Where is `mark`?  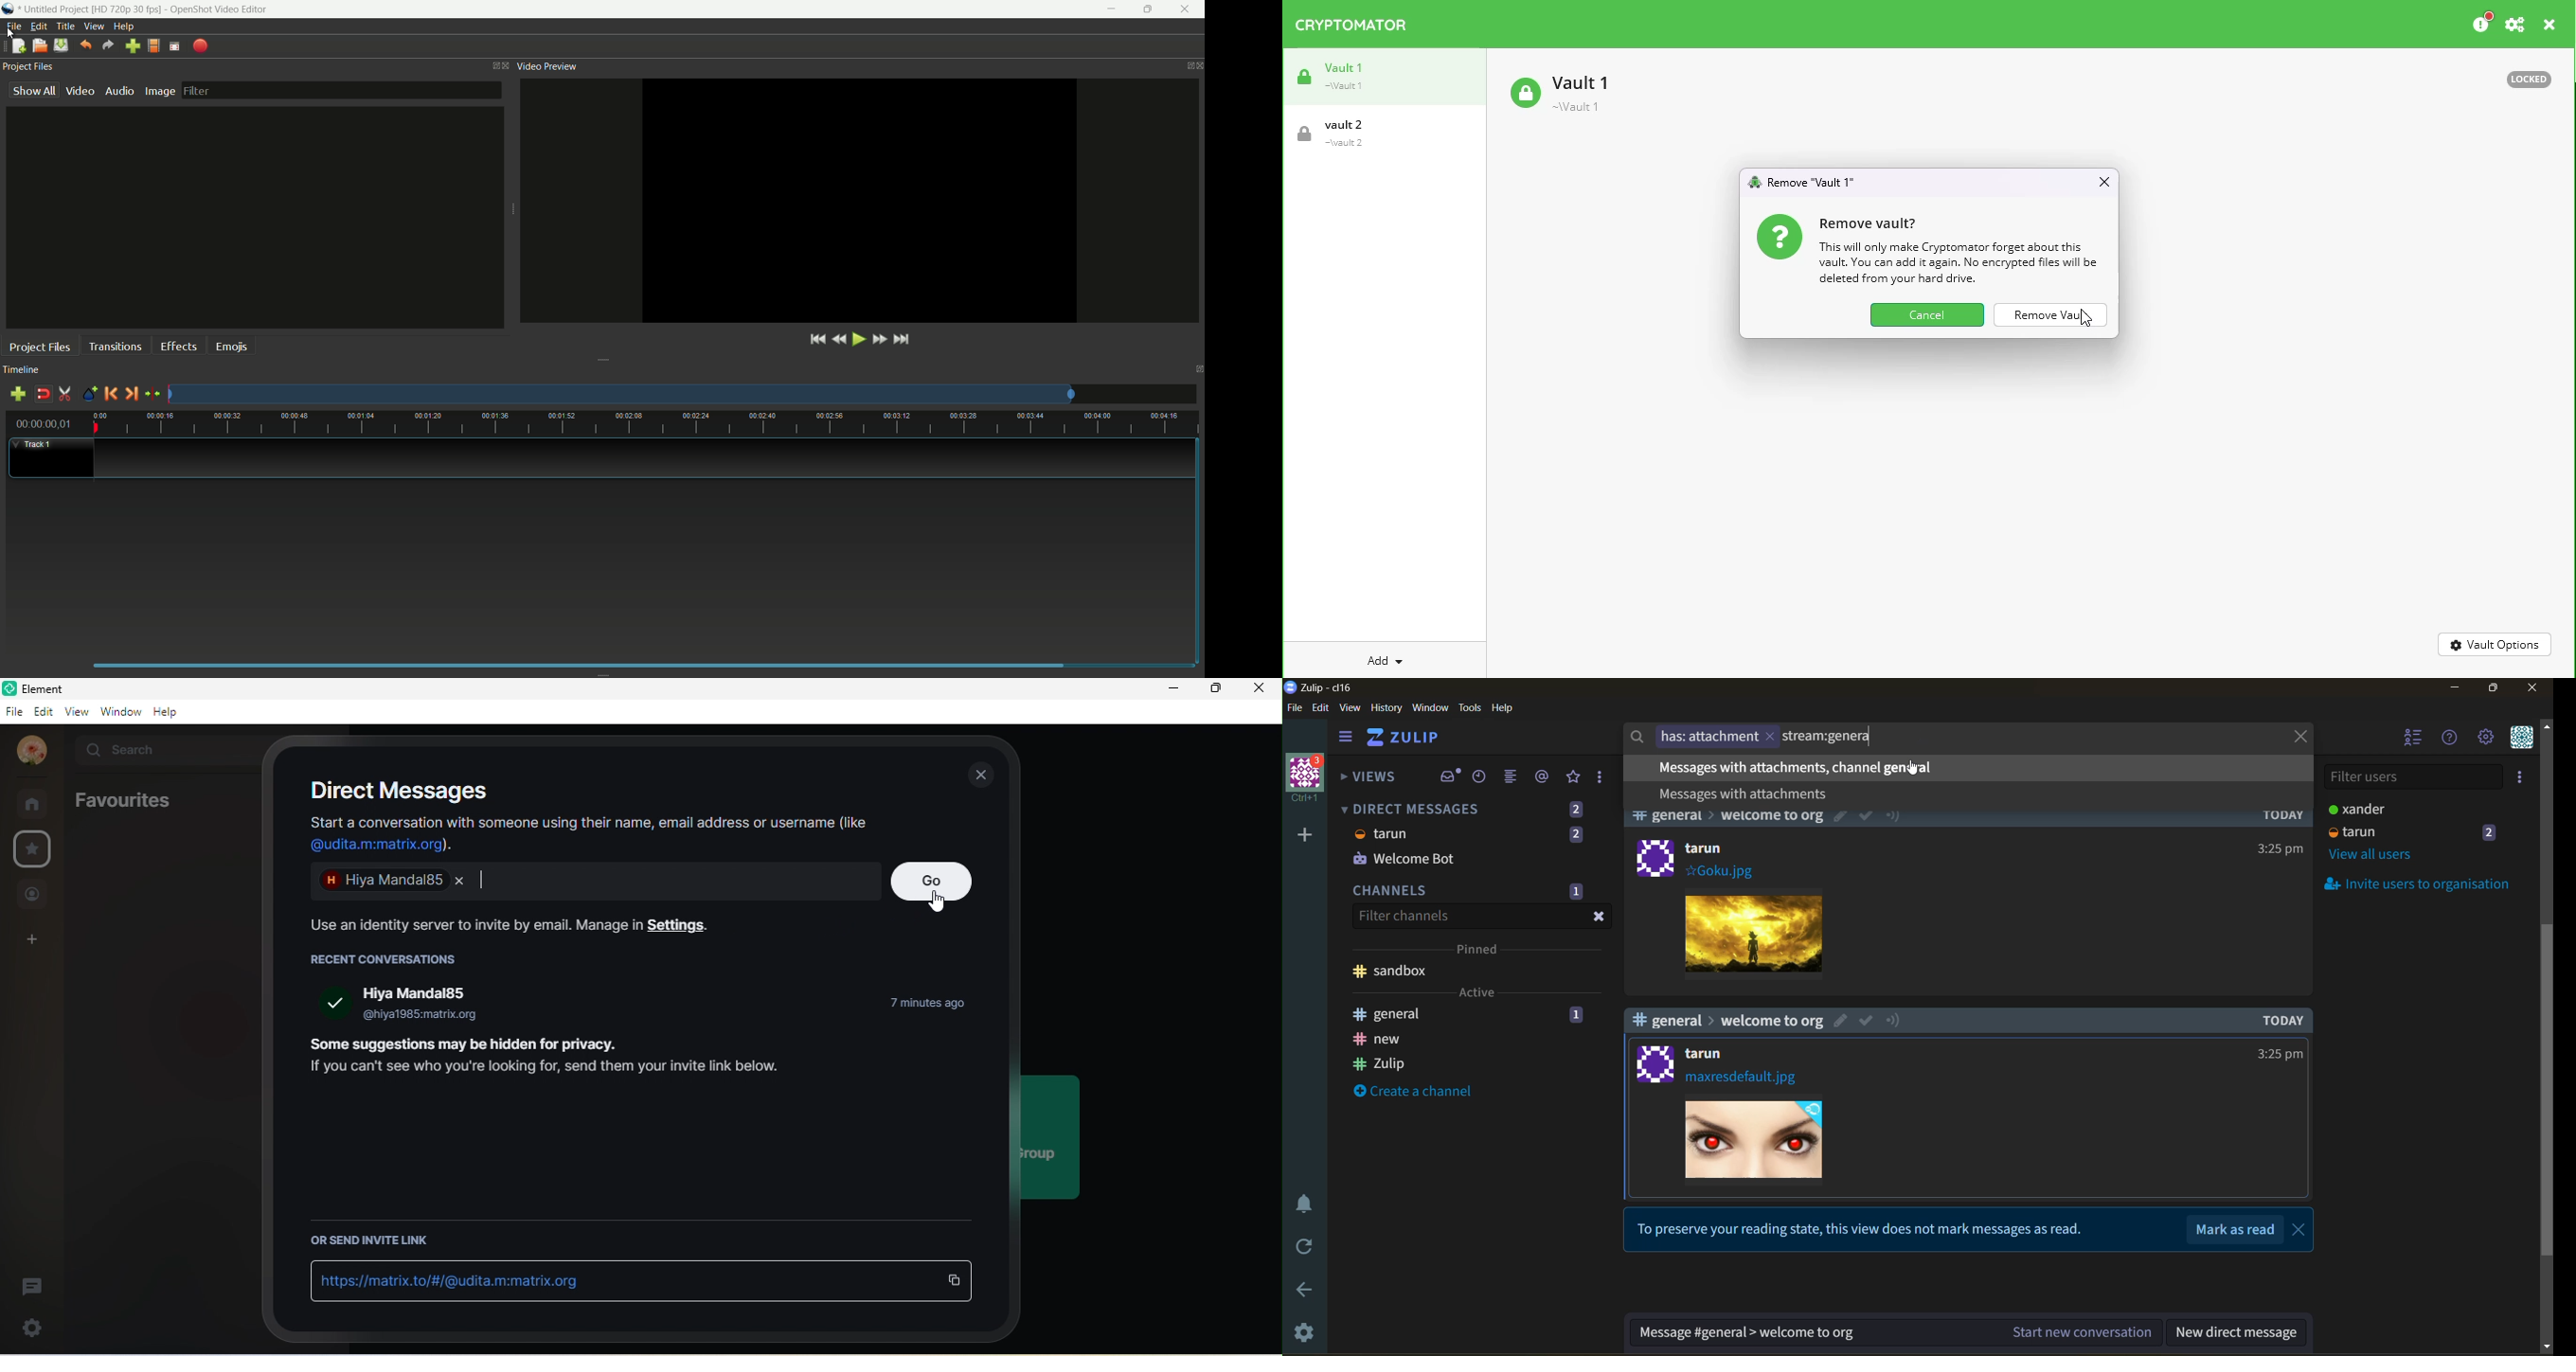
mark is located at coordinates (1866, 1019).